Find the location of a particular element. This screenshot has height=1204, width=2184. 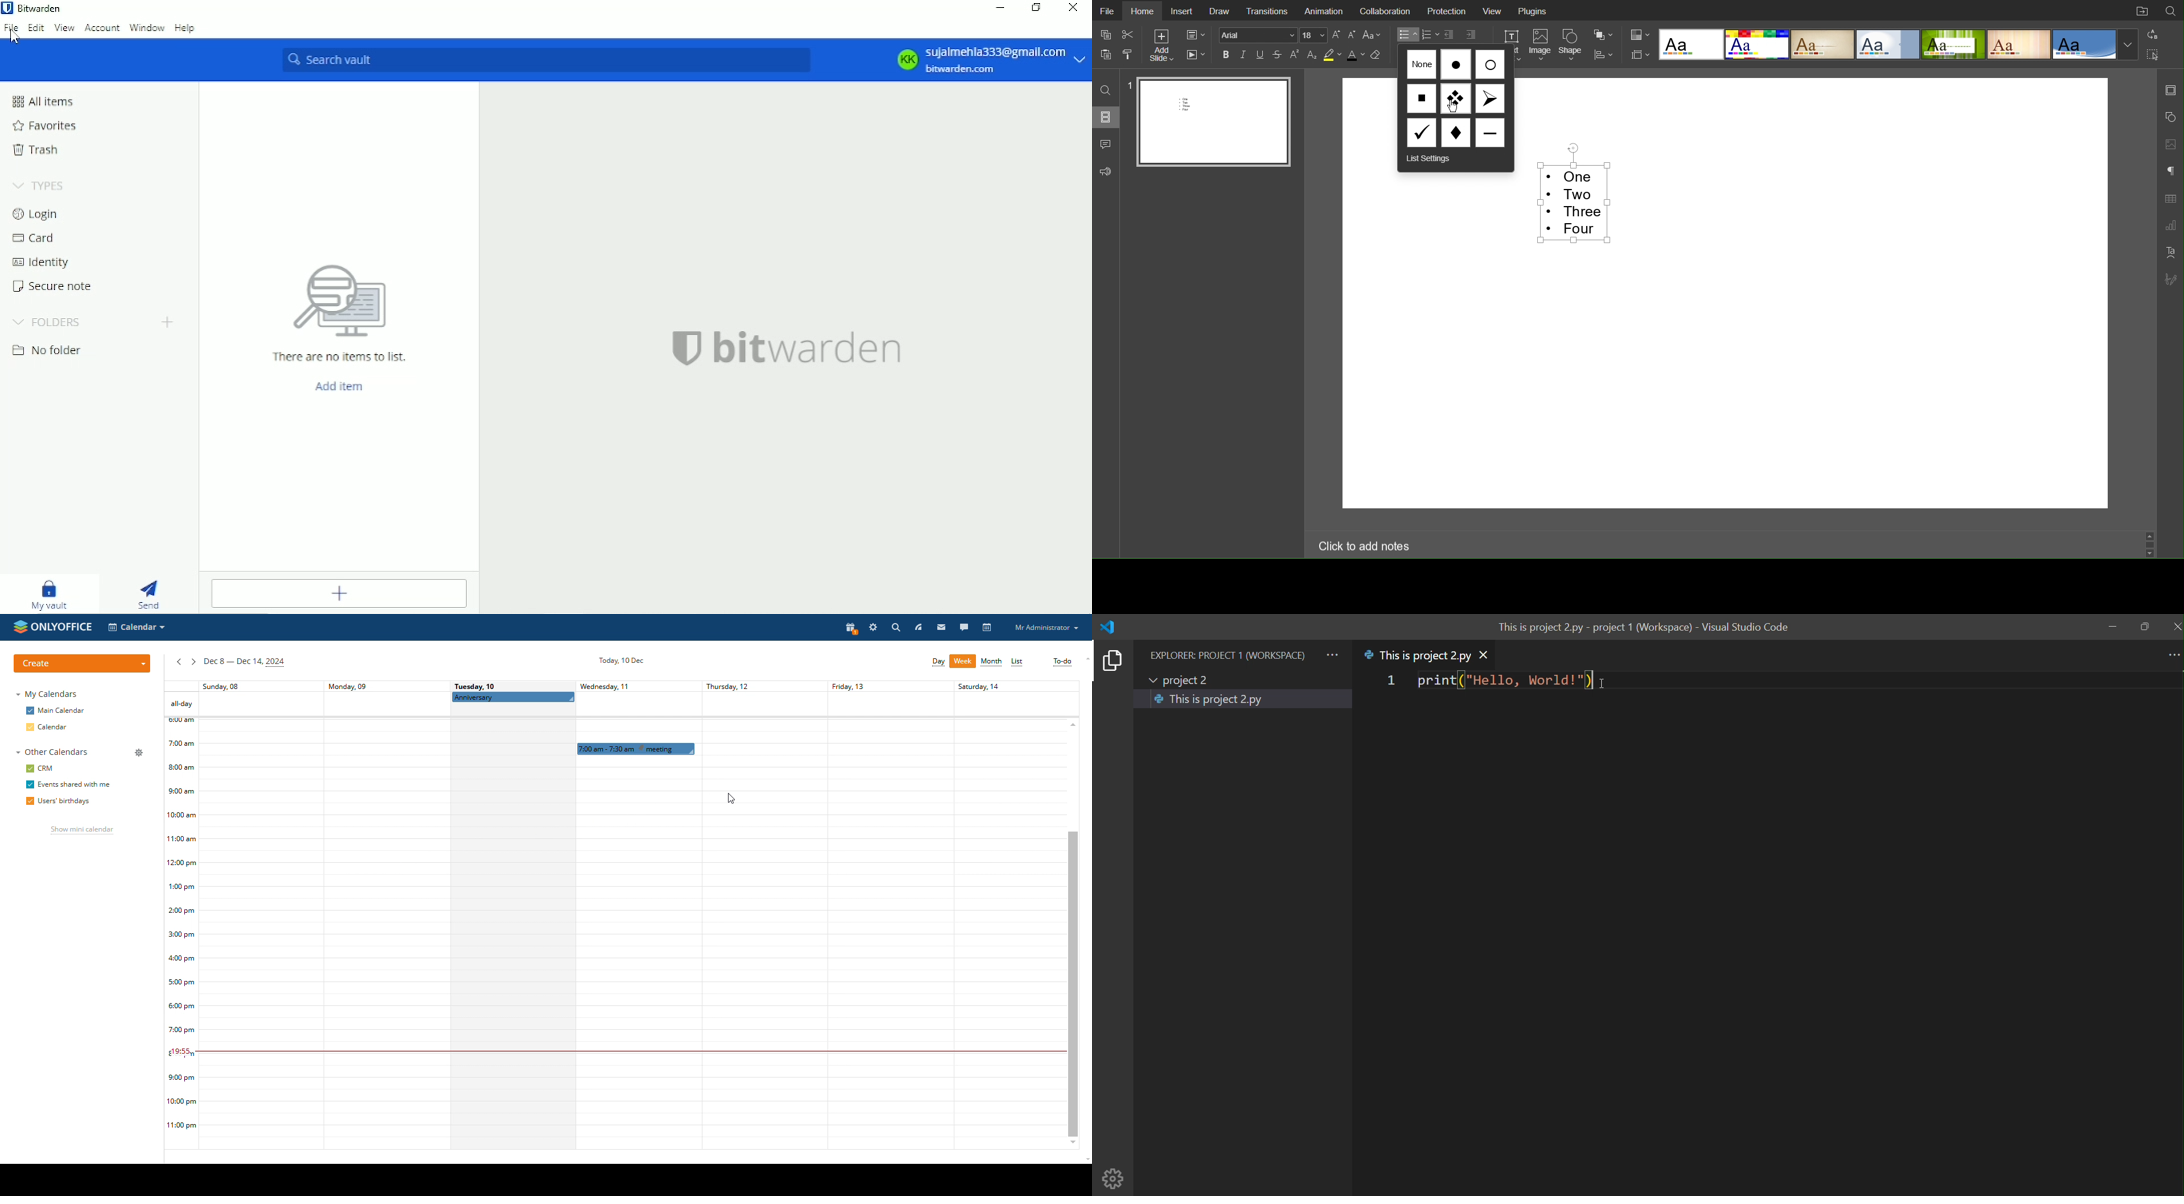

Add item is located at coordinates (339, 388).